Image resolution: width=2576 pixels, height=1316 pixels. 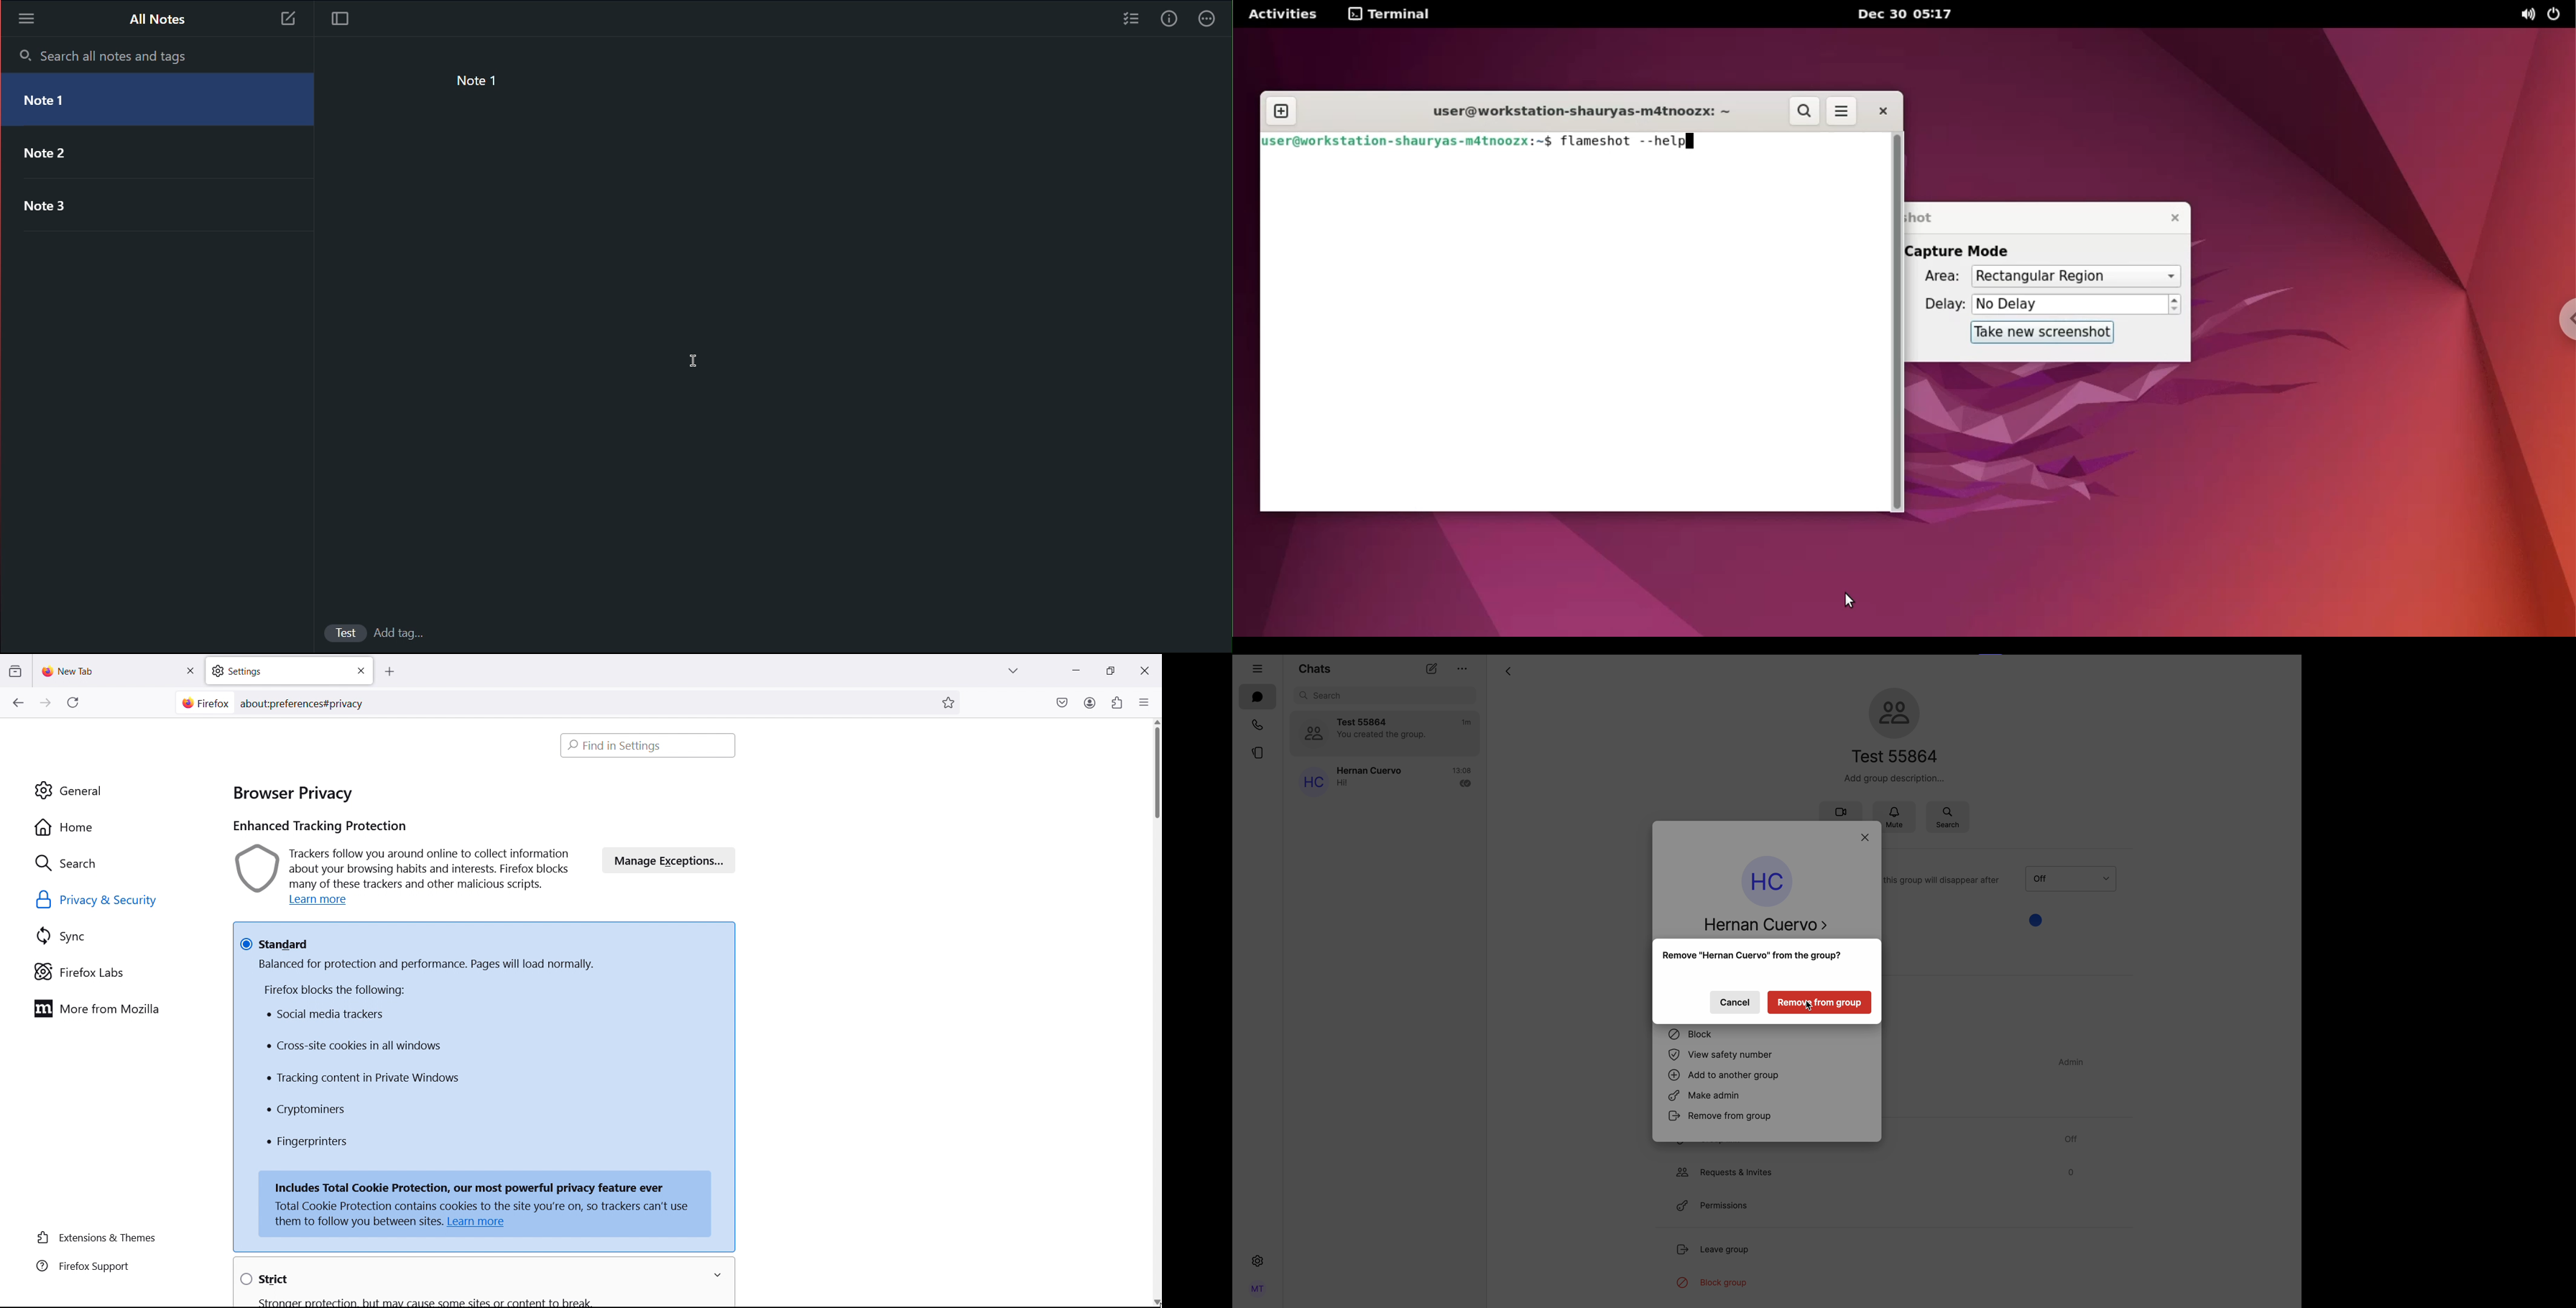 What do you see at coordinates (1090, 702) in the screenshot?
I see `account` at bounding box center [1090, 702].